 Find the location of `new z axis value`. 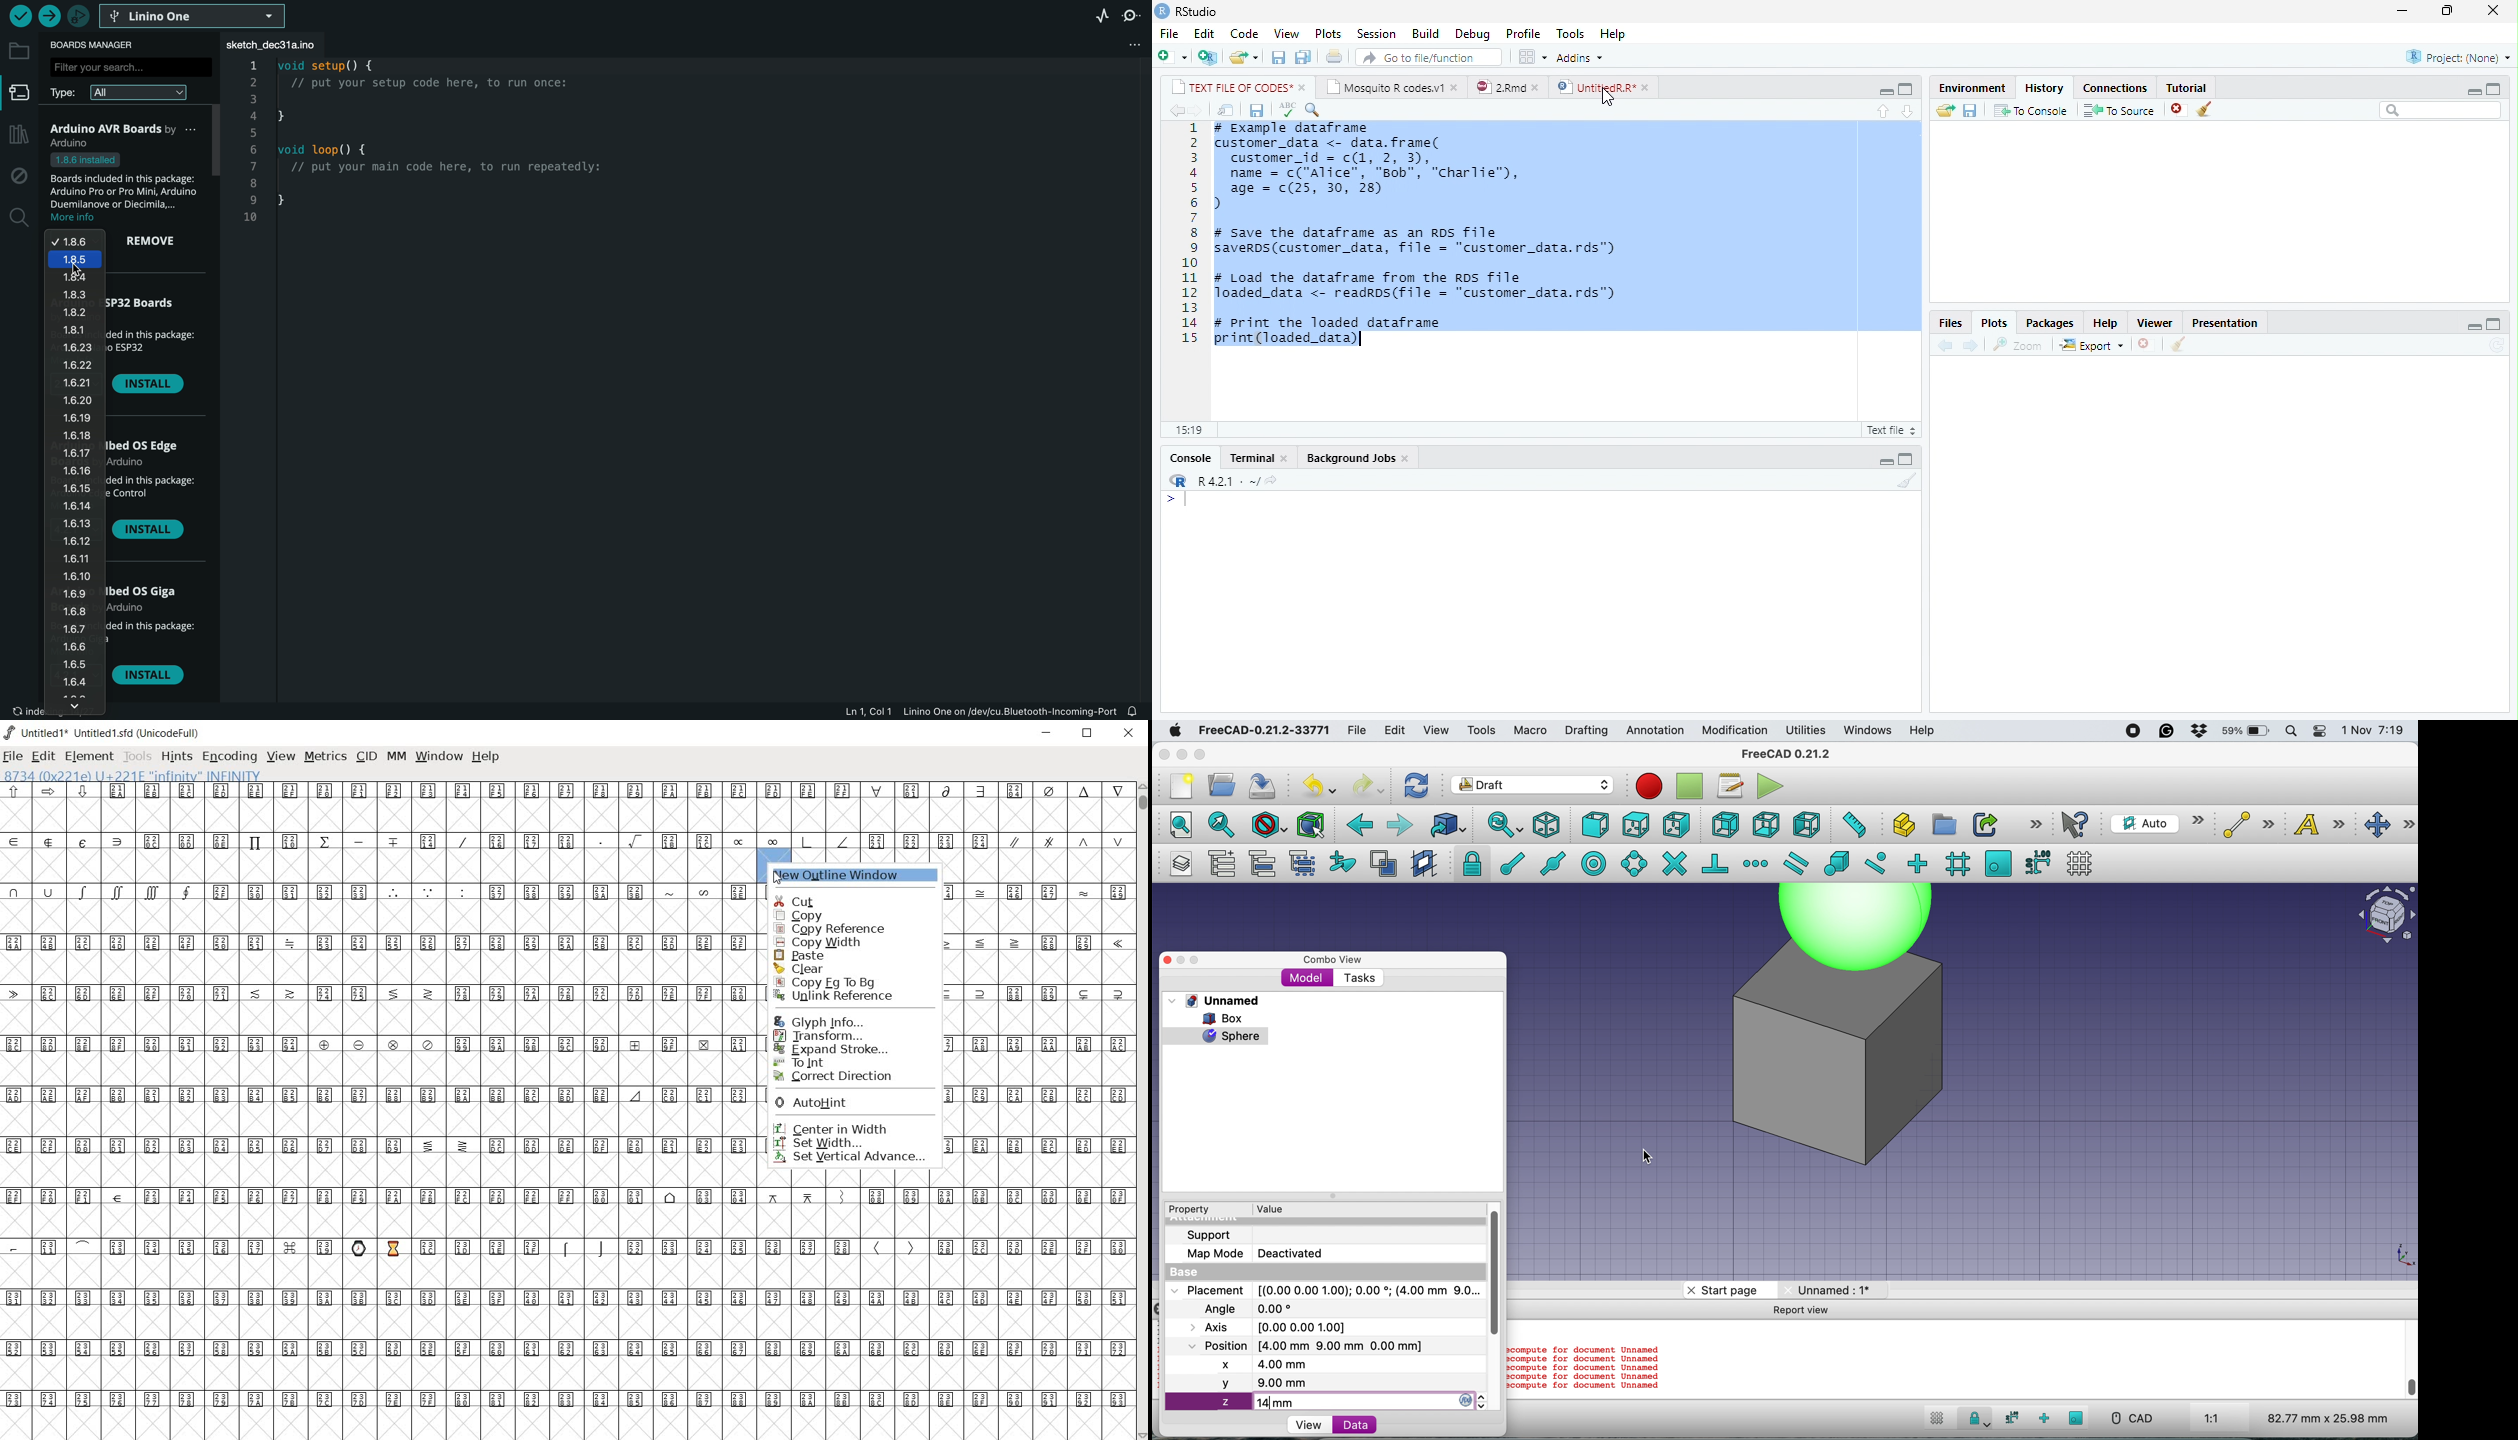

new z axis value is located at coordinates (1256, 1403).